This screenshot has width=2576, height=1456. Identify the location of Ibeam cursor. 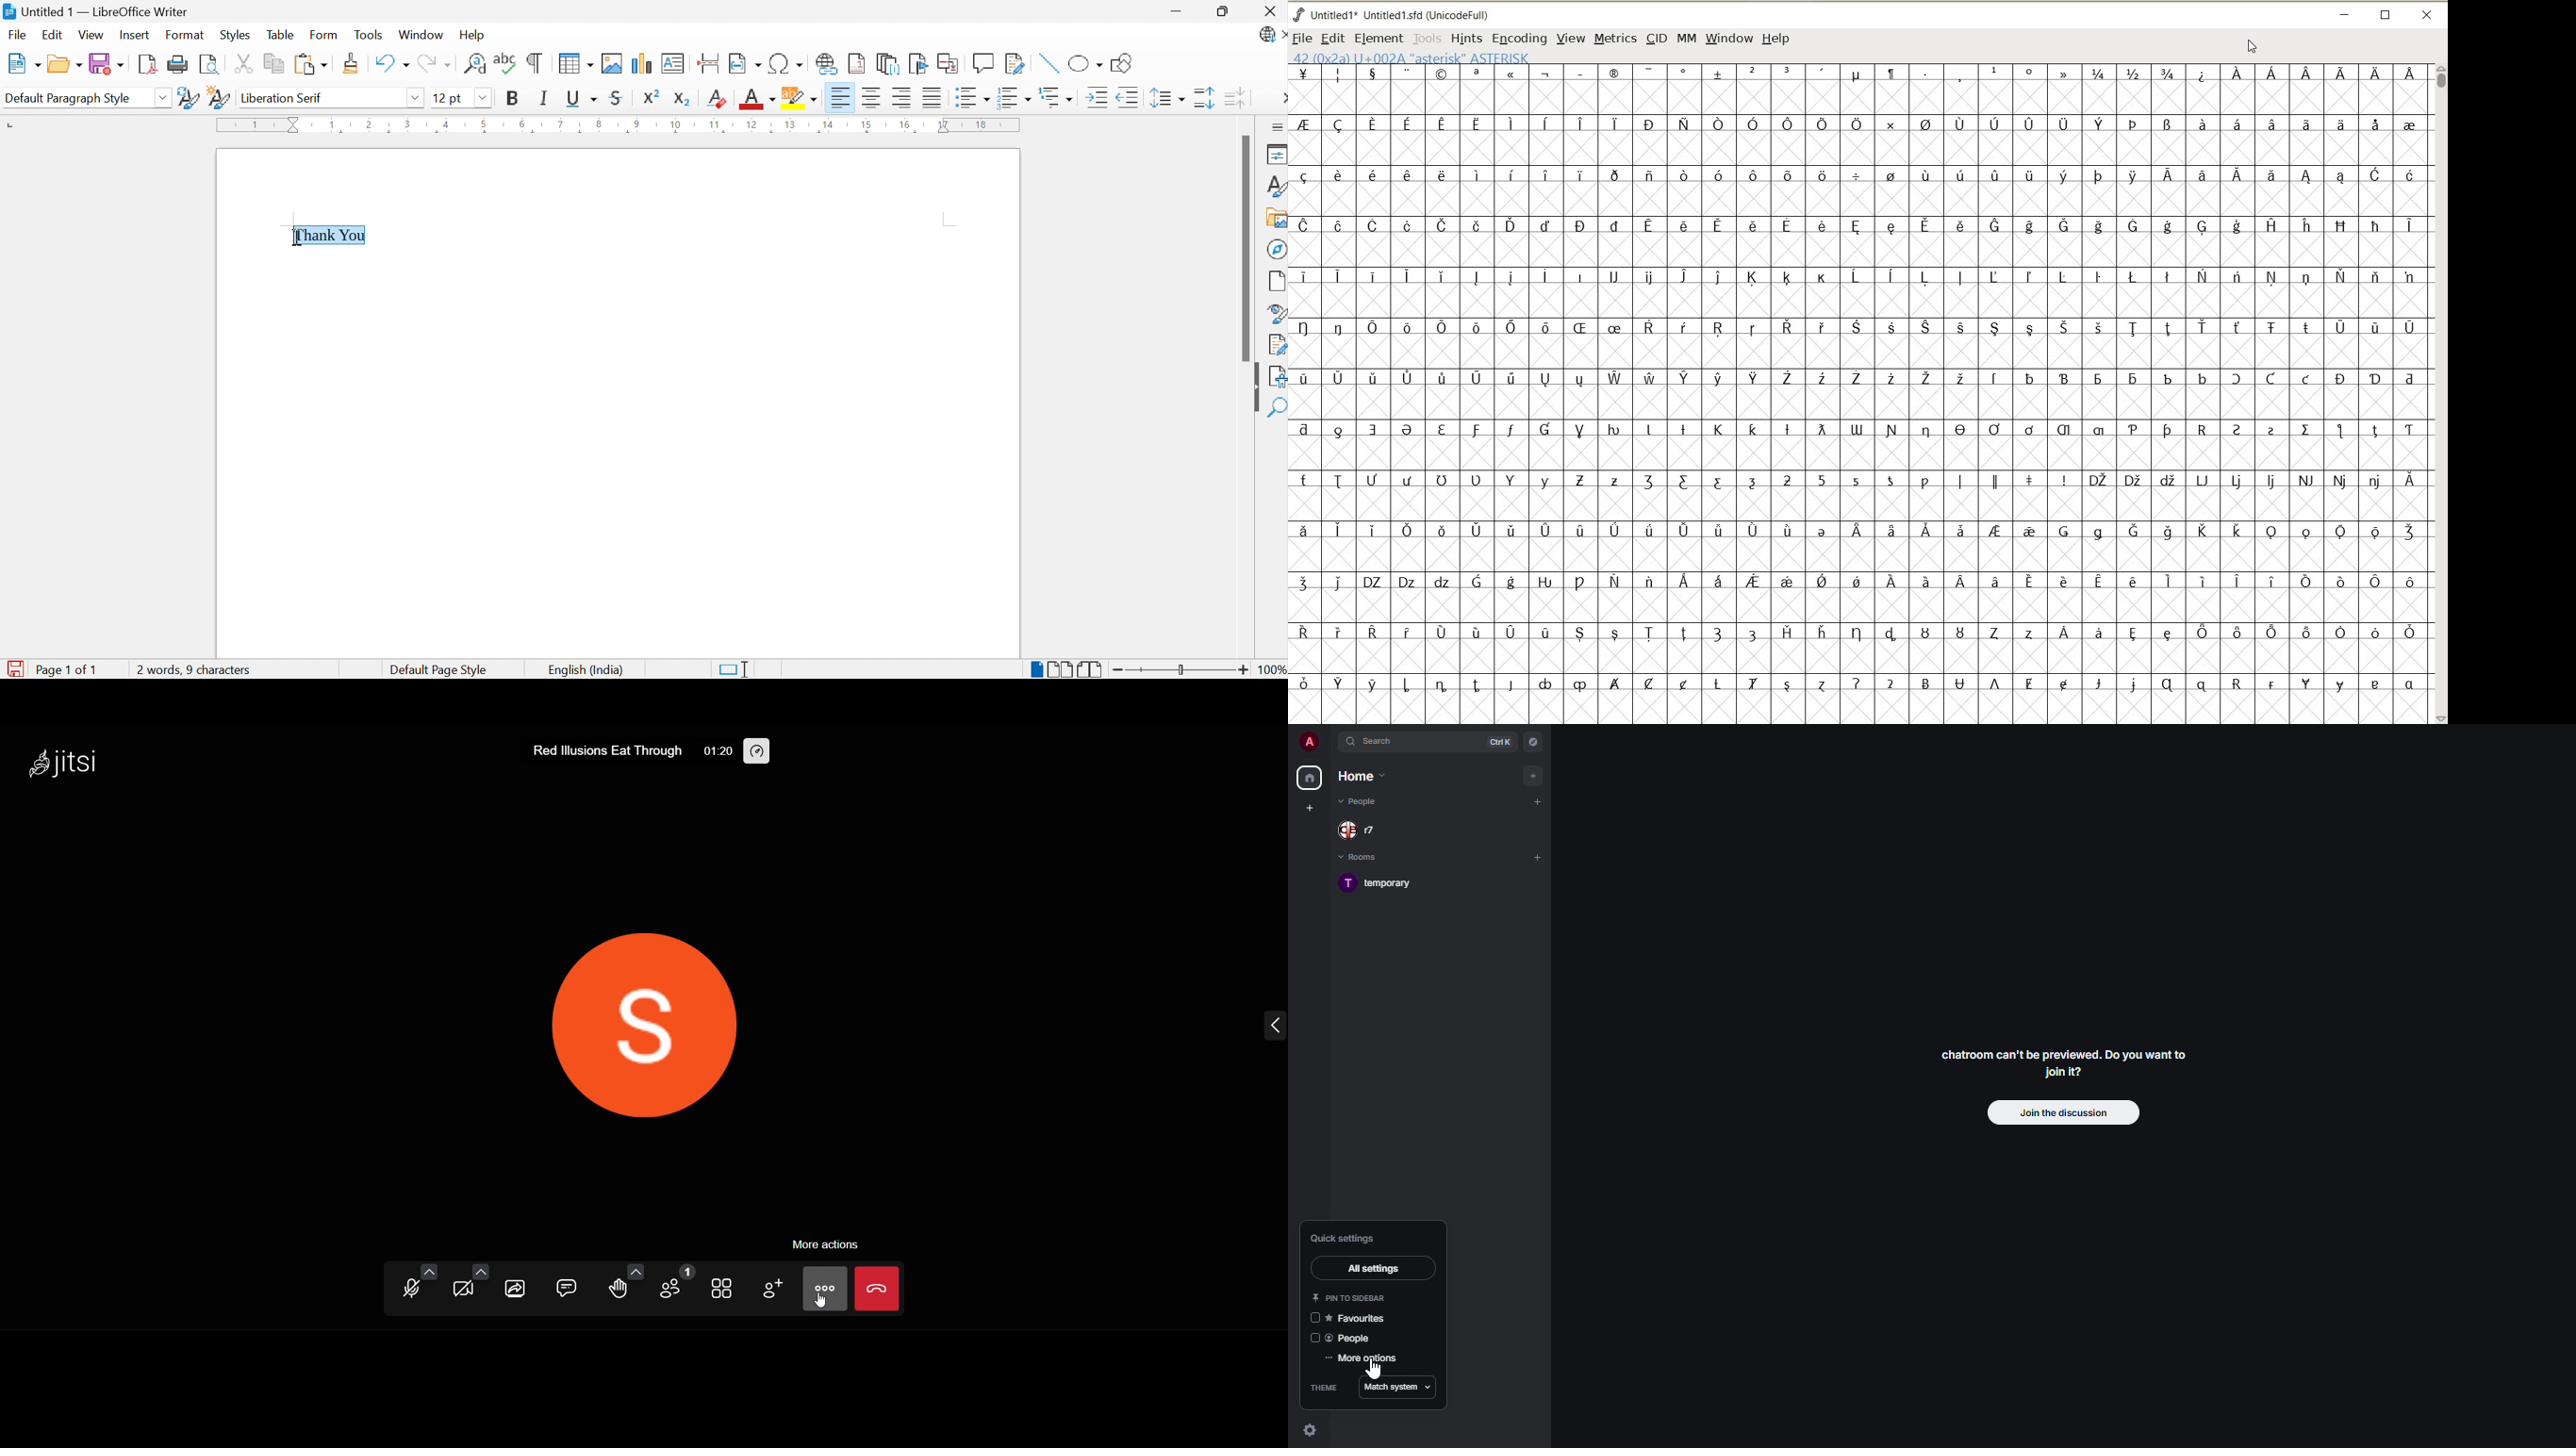
(300, 240).